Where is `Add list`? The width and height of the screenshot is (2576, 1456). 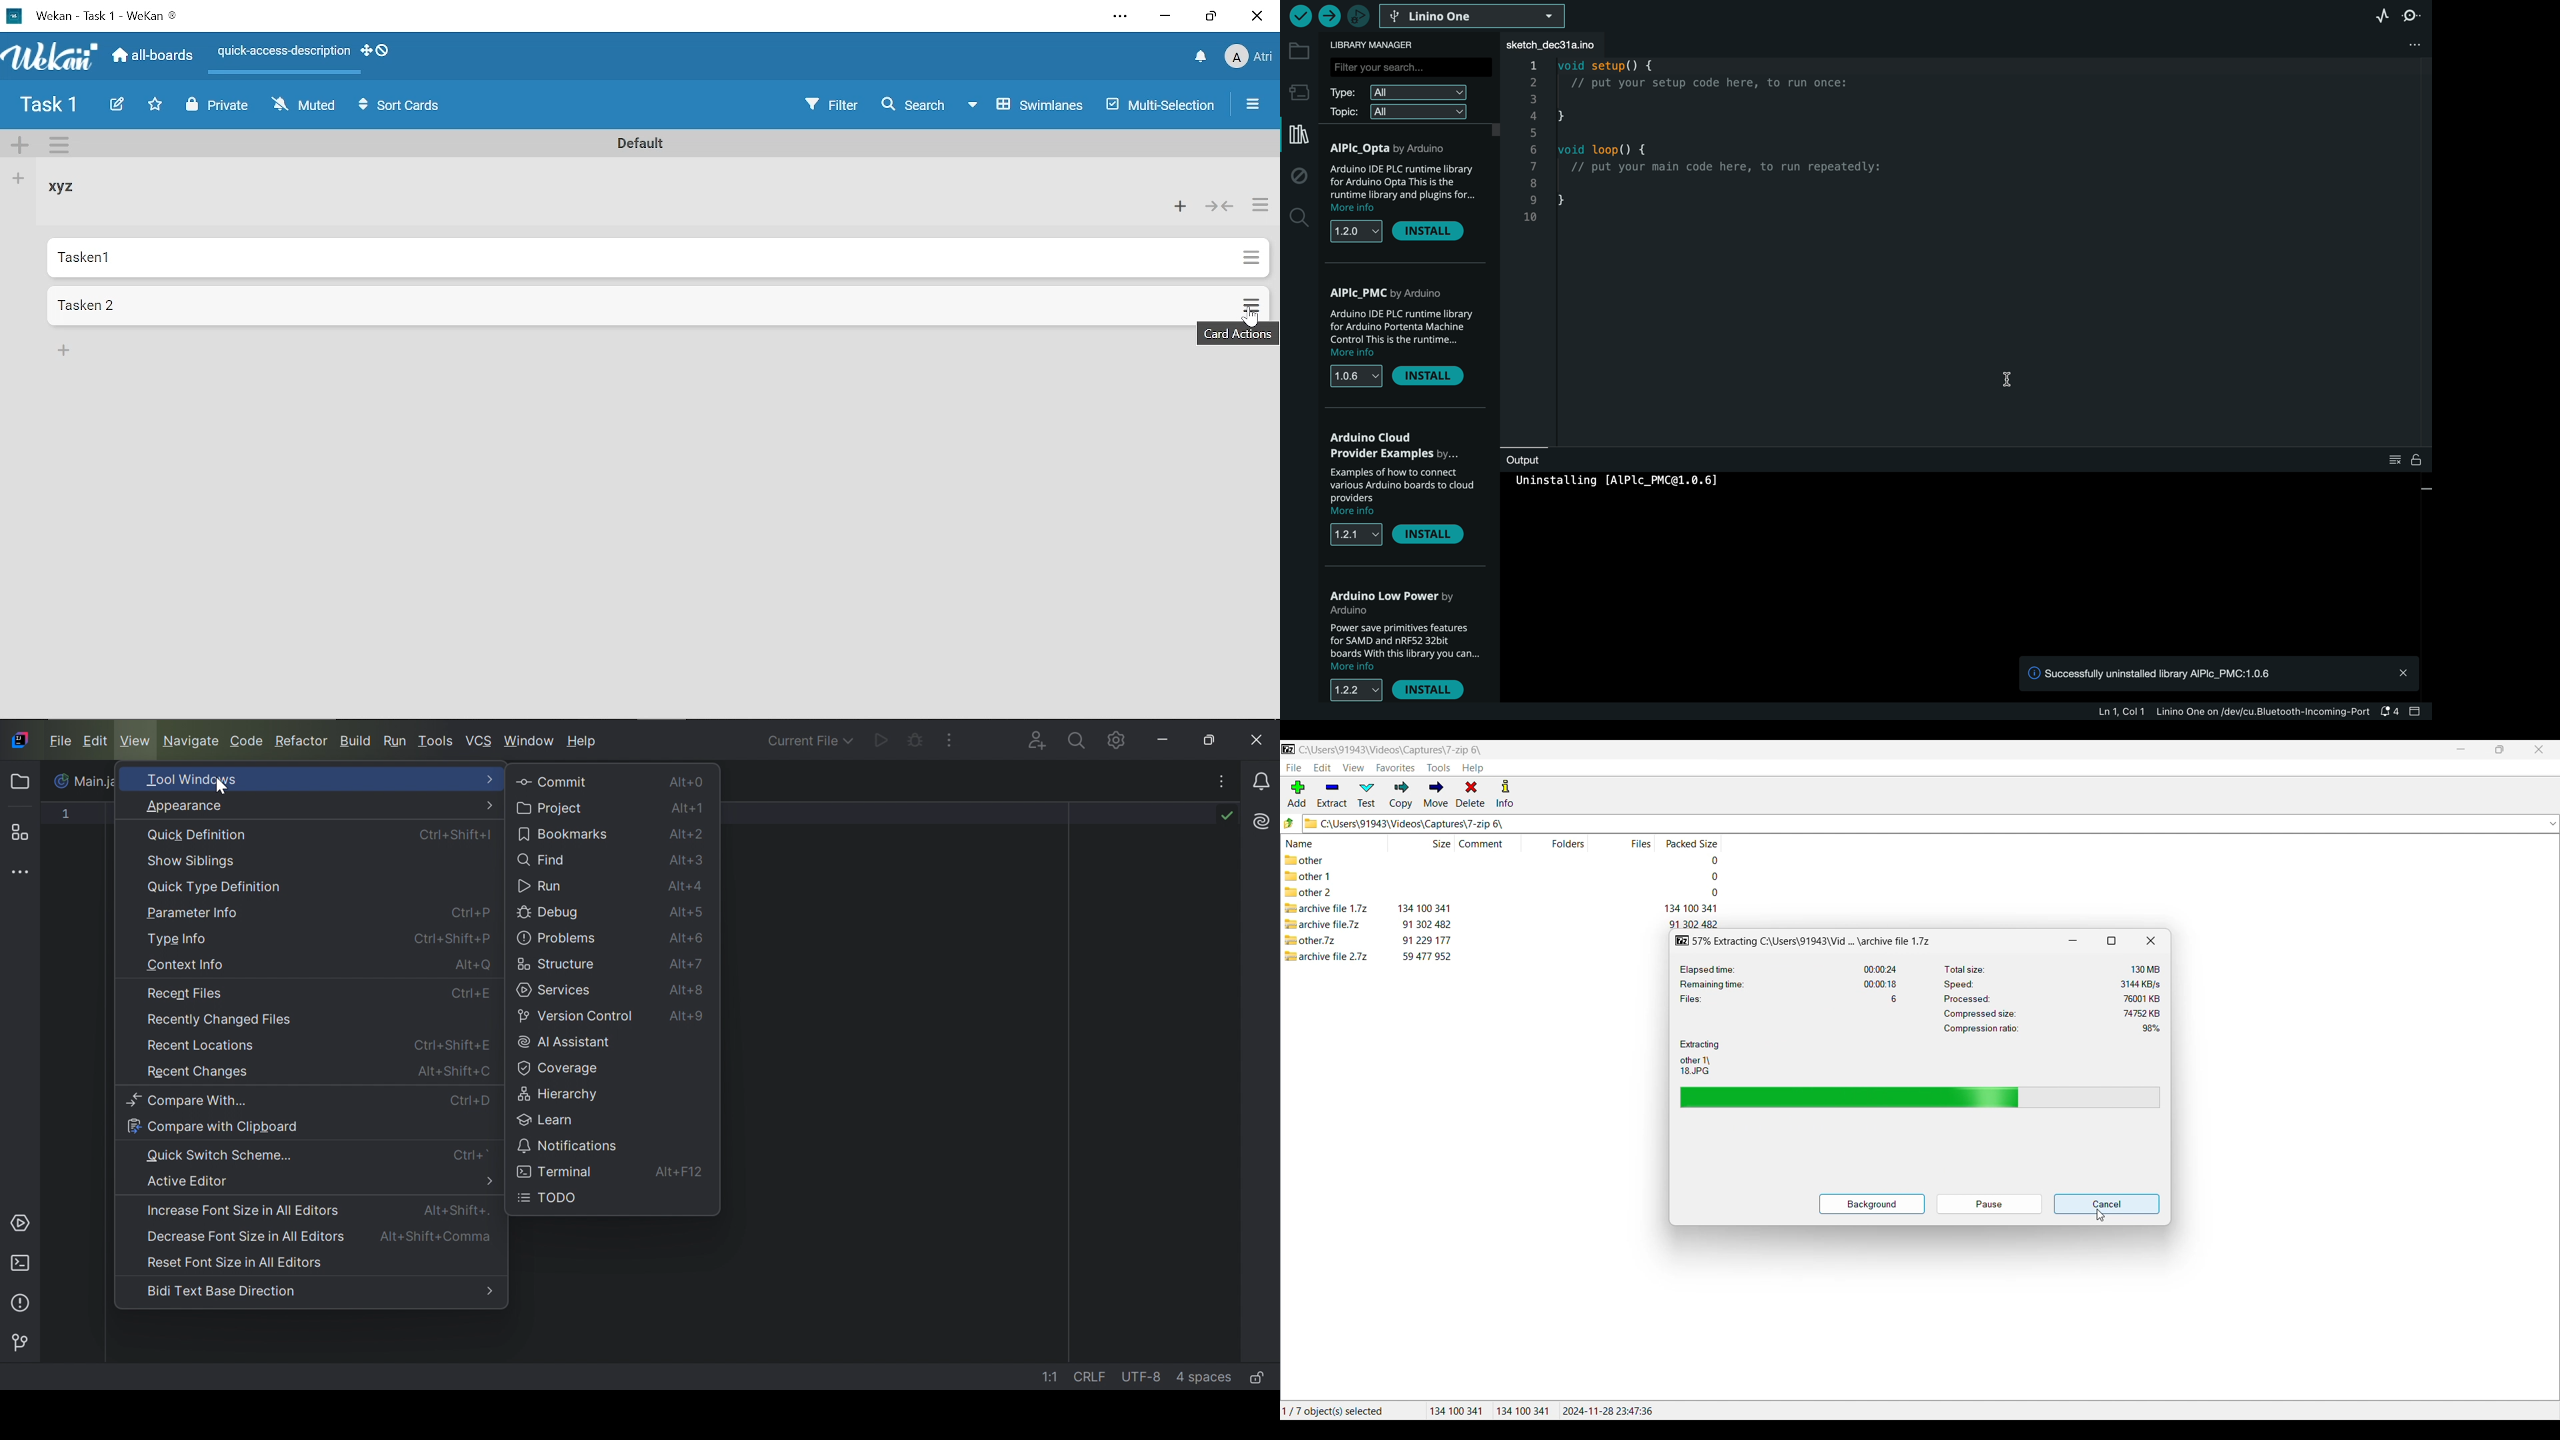
Add list is located at coordinates (19, 179).